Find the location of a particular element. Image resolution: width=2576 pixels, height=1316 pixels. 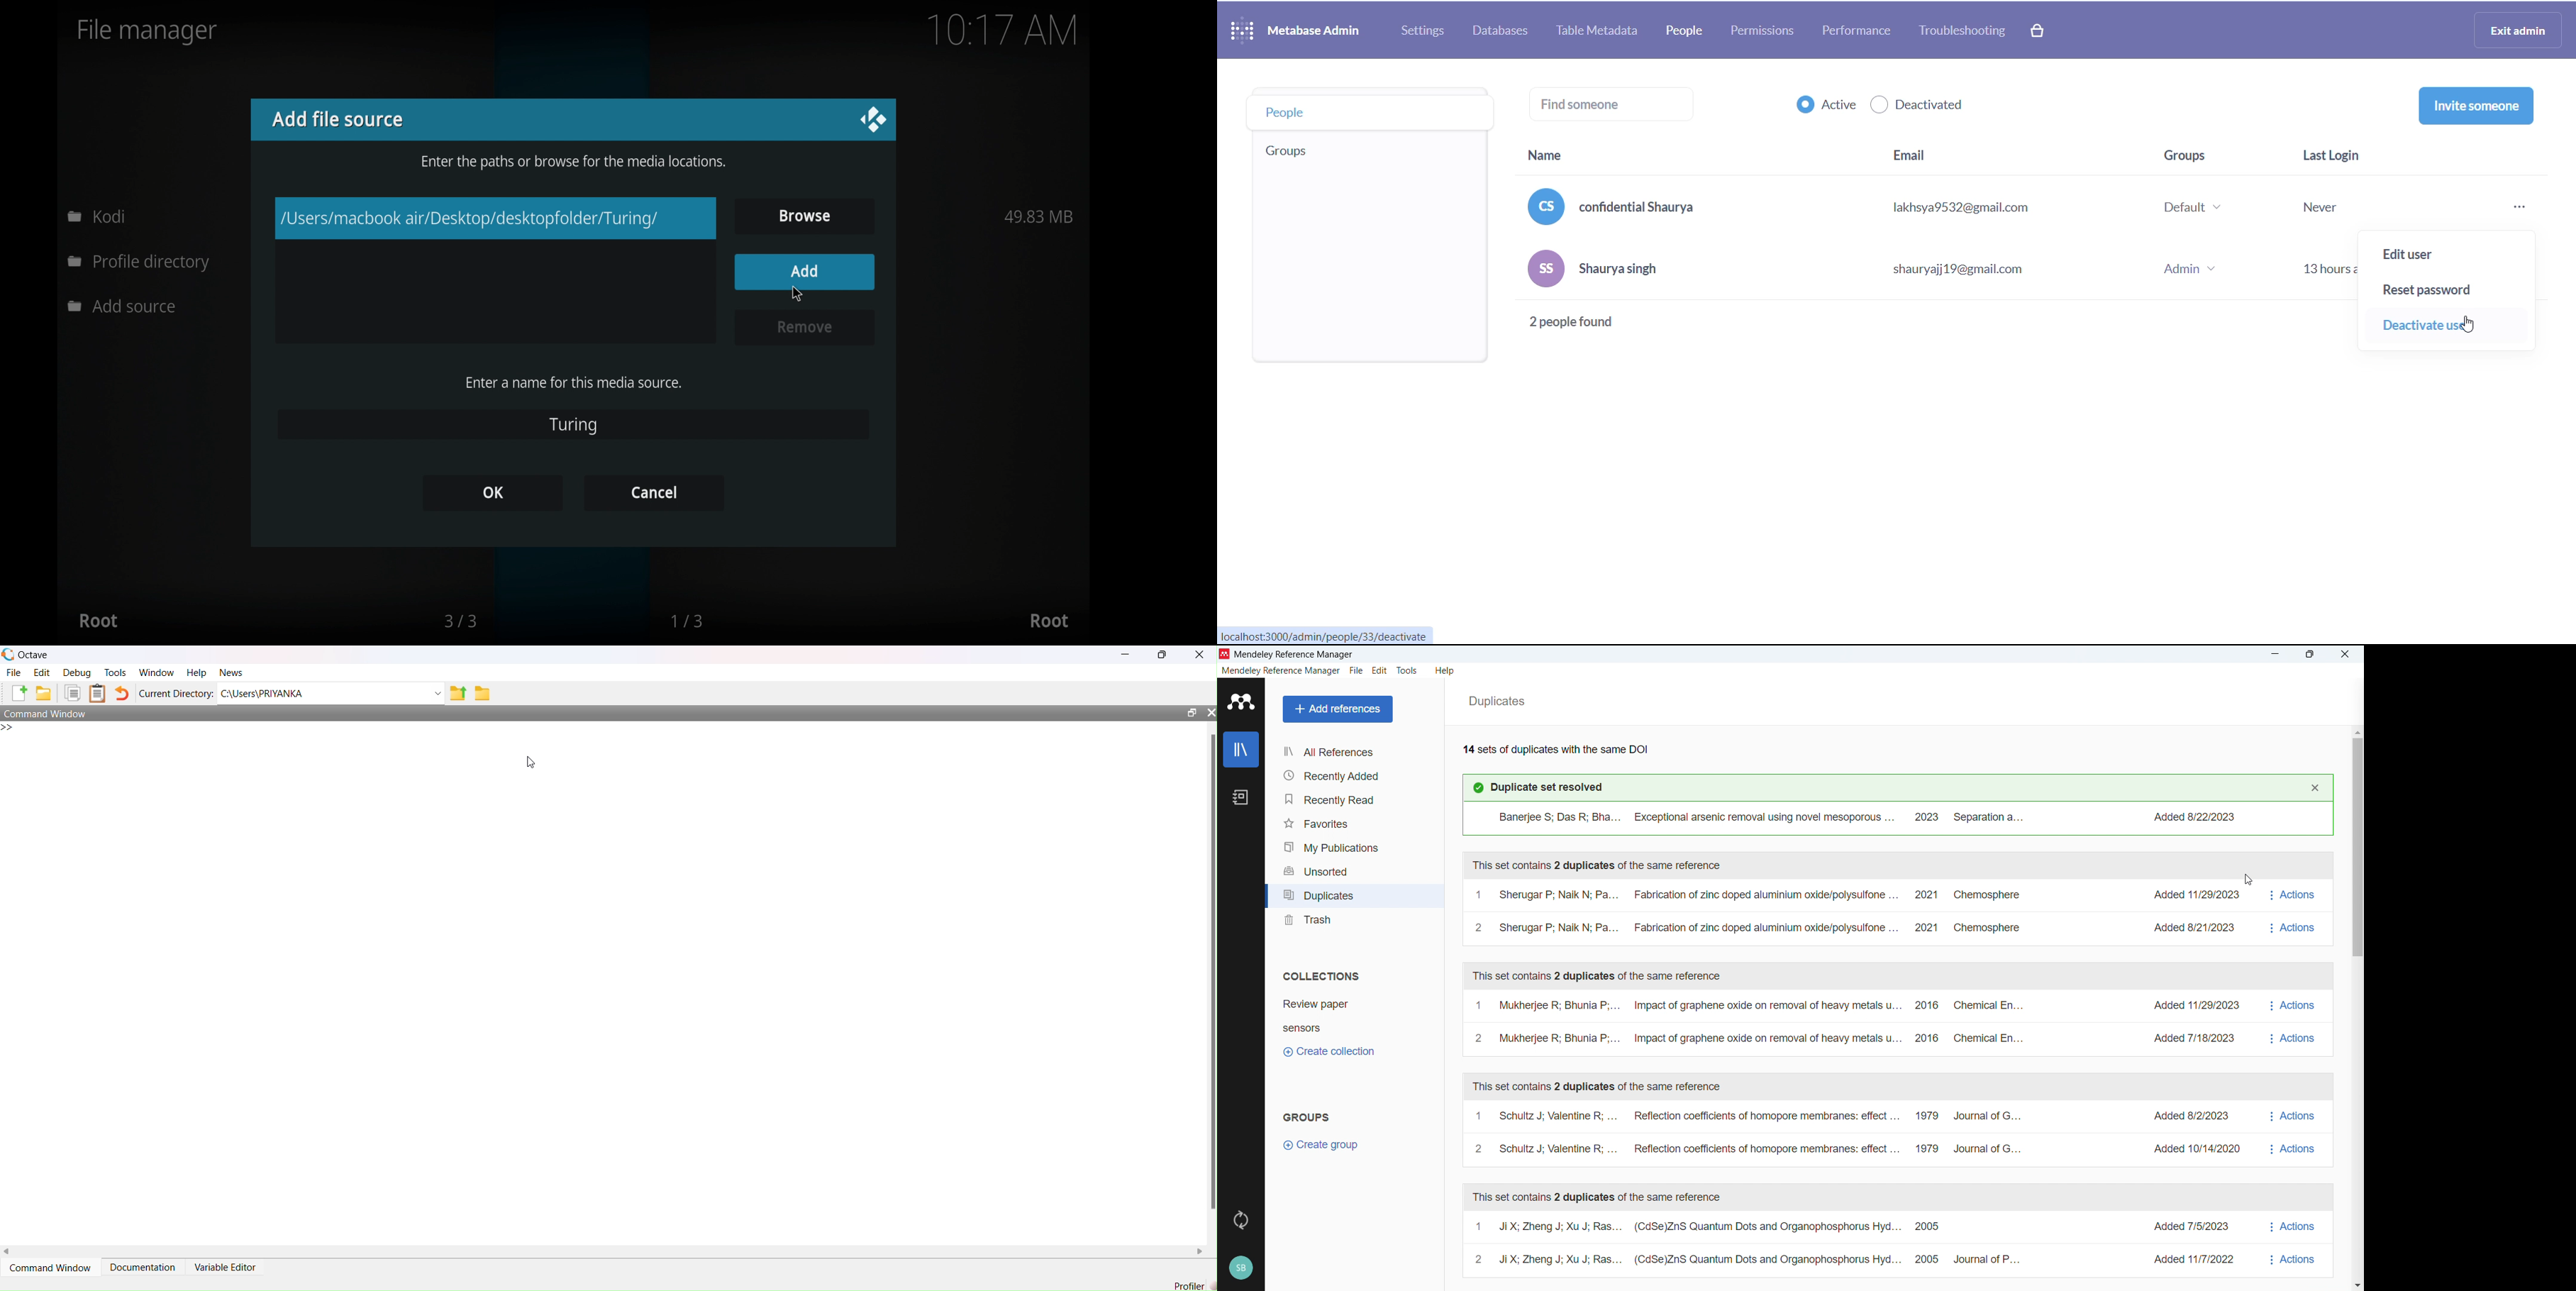

Added 11/29/2023 is located at coordinates (2186, 894).